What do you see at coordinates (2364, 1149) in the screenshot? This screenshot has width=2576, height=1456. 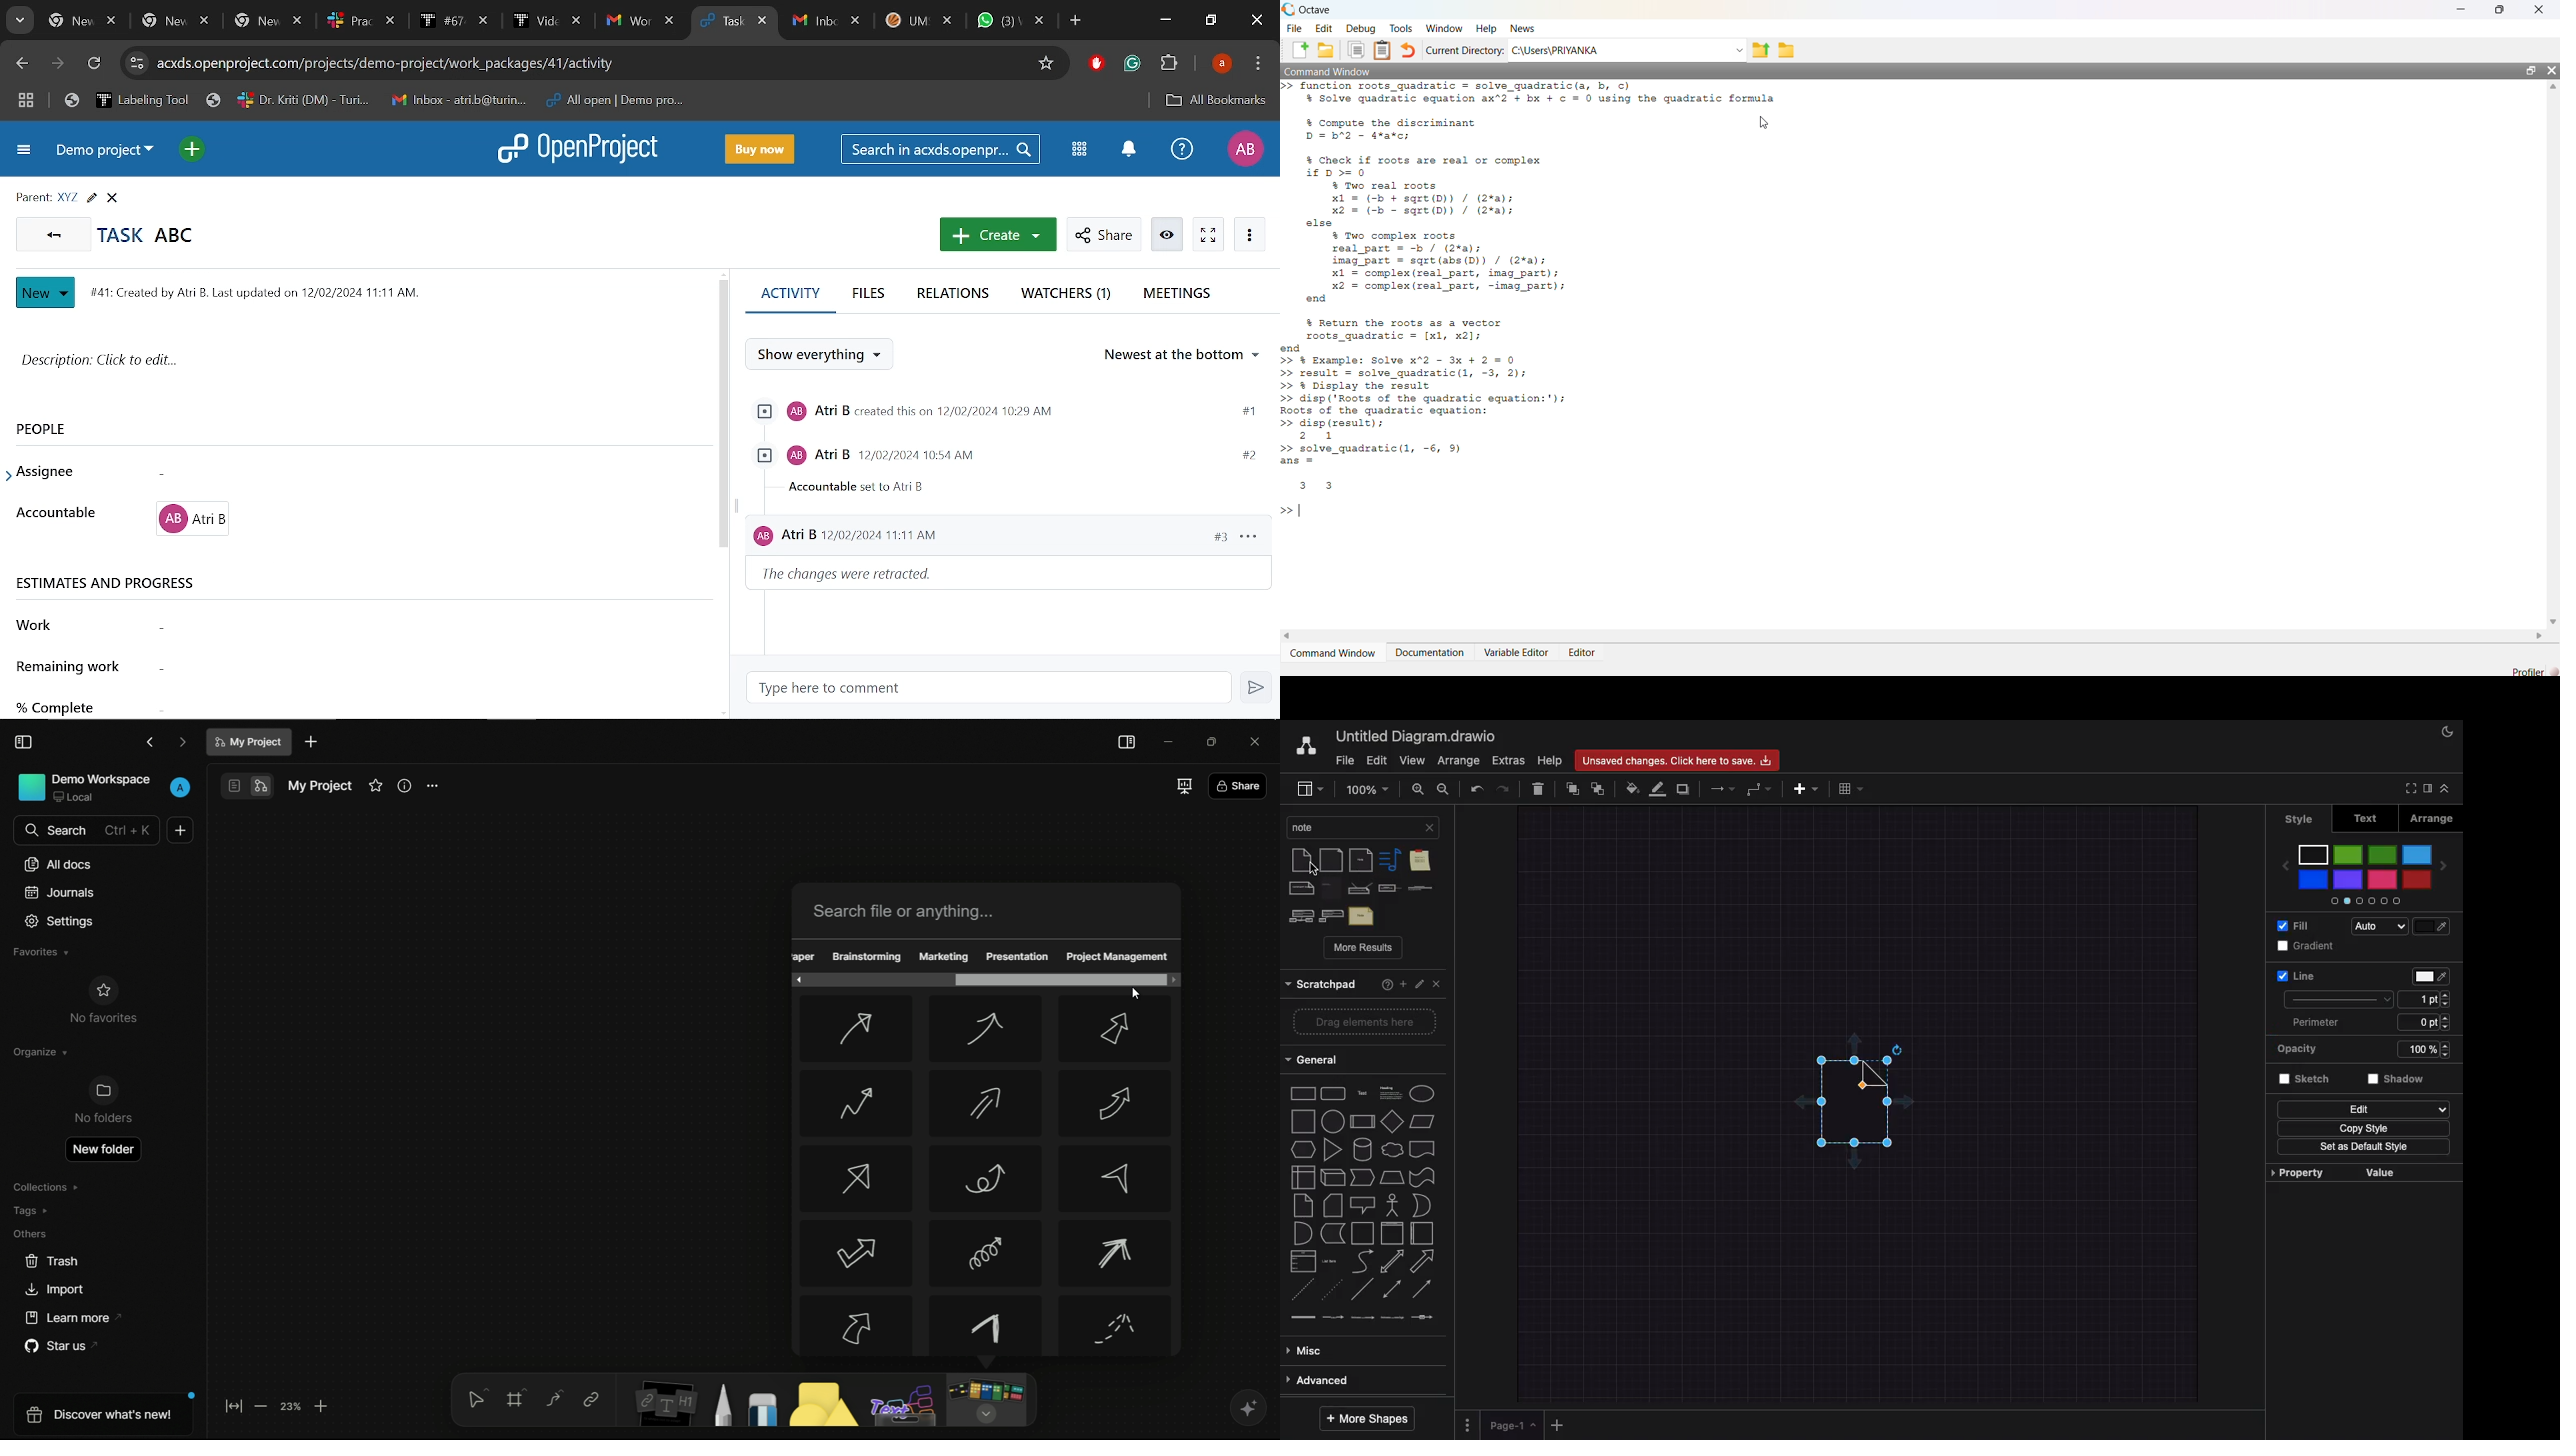 I see `Set as default style` at bounding box center [2364, 1149].